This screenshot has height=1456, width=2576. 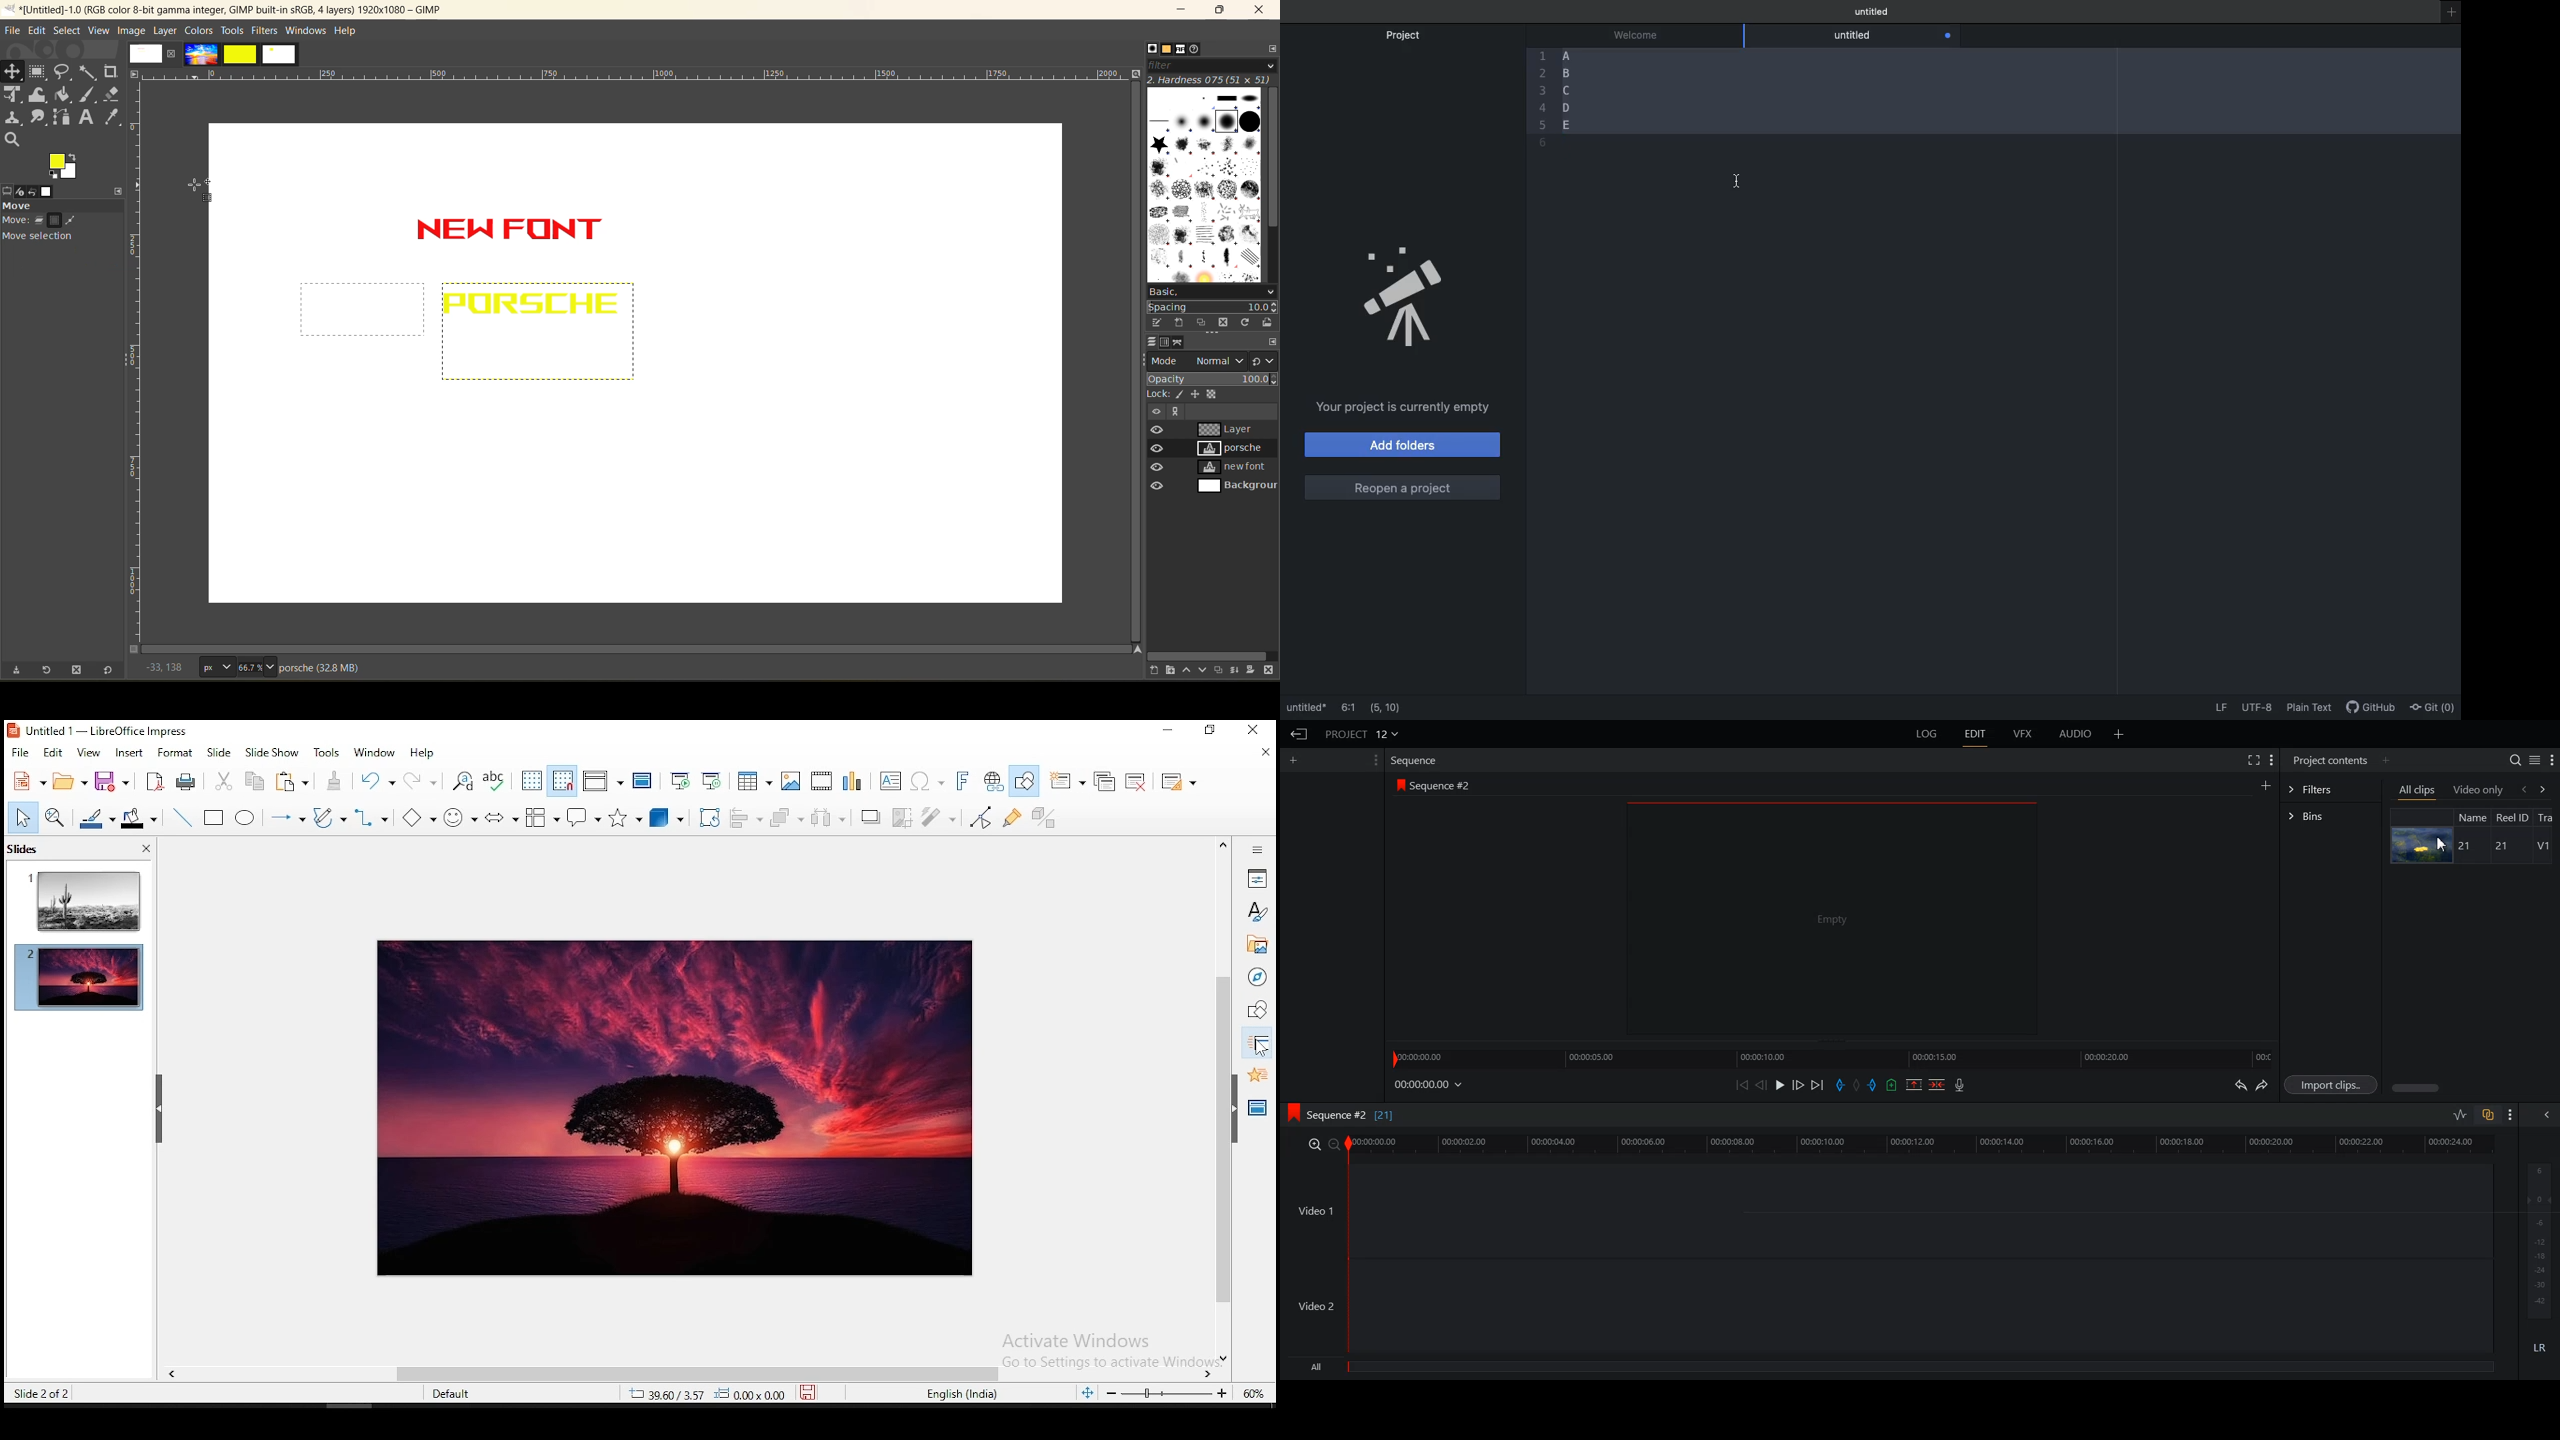 What do you see at coordinates (201, 195) in the screenshot?
I see `cursor` at bounding box center [201, 195].